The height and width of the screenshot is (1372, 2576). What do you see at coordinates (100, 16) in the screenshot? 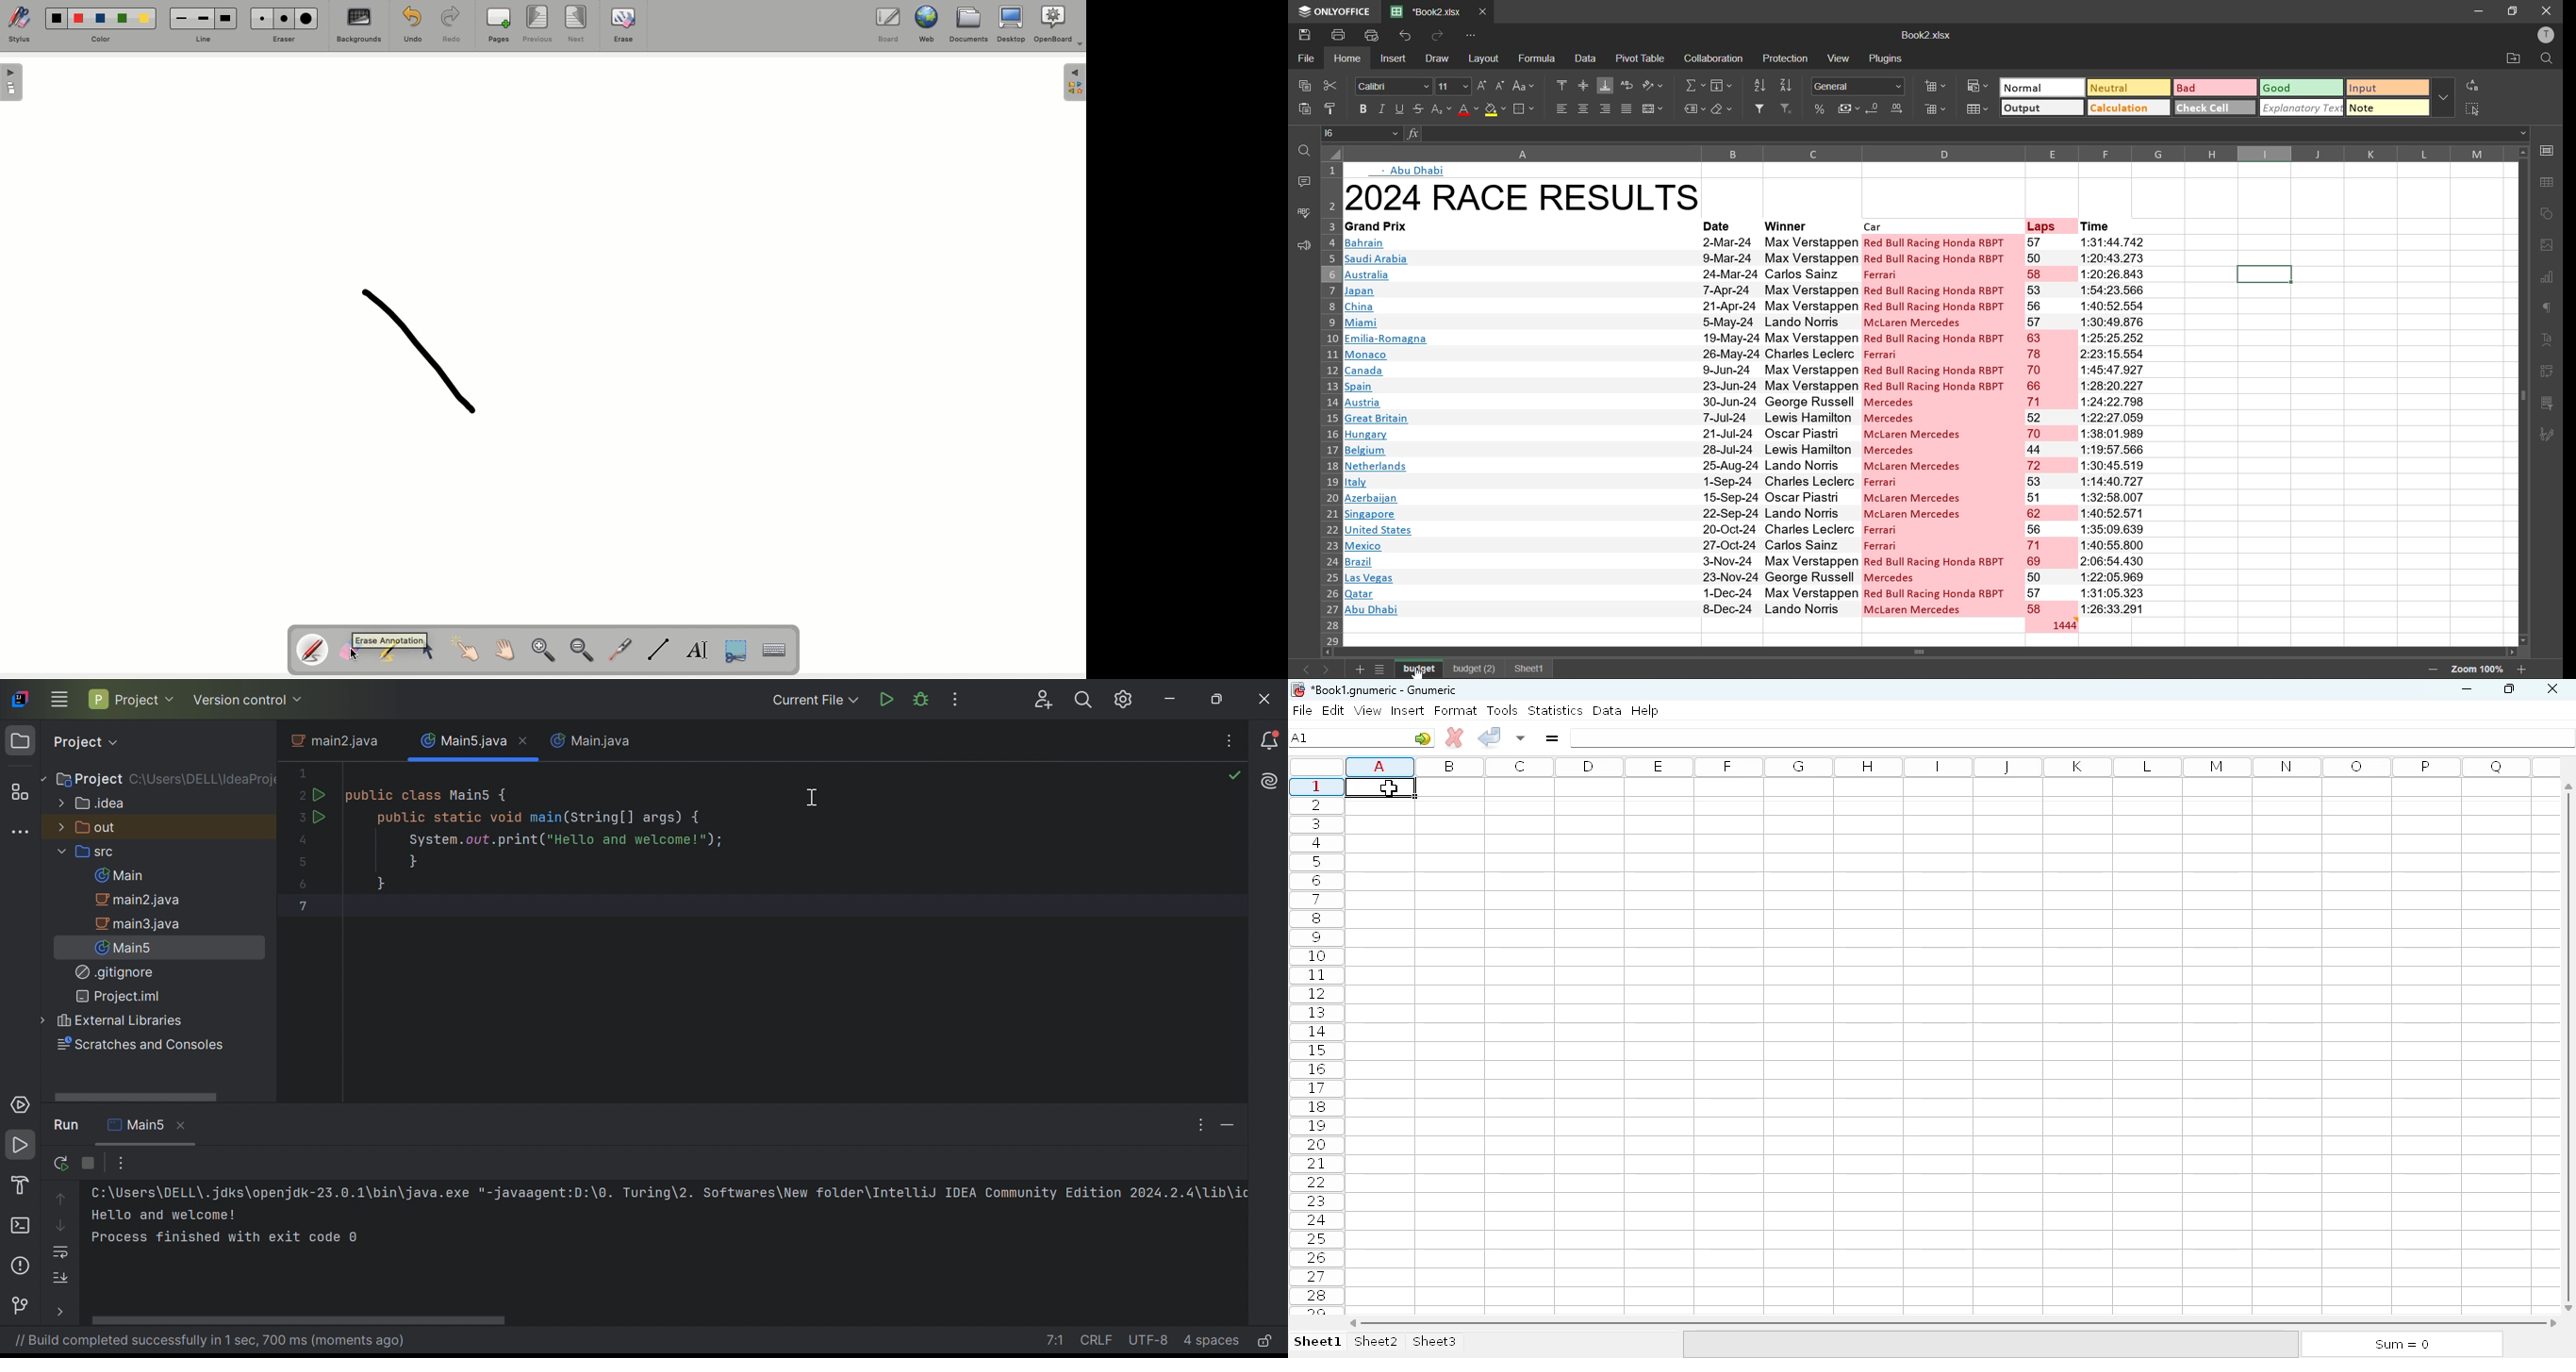
I see `Blue` at bounding box center [100, 16].